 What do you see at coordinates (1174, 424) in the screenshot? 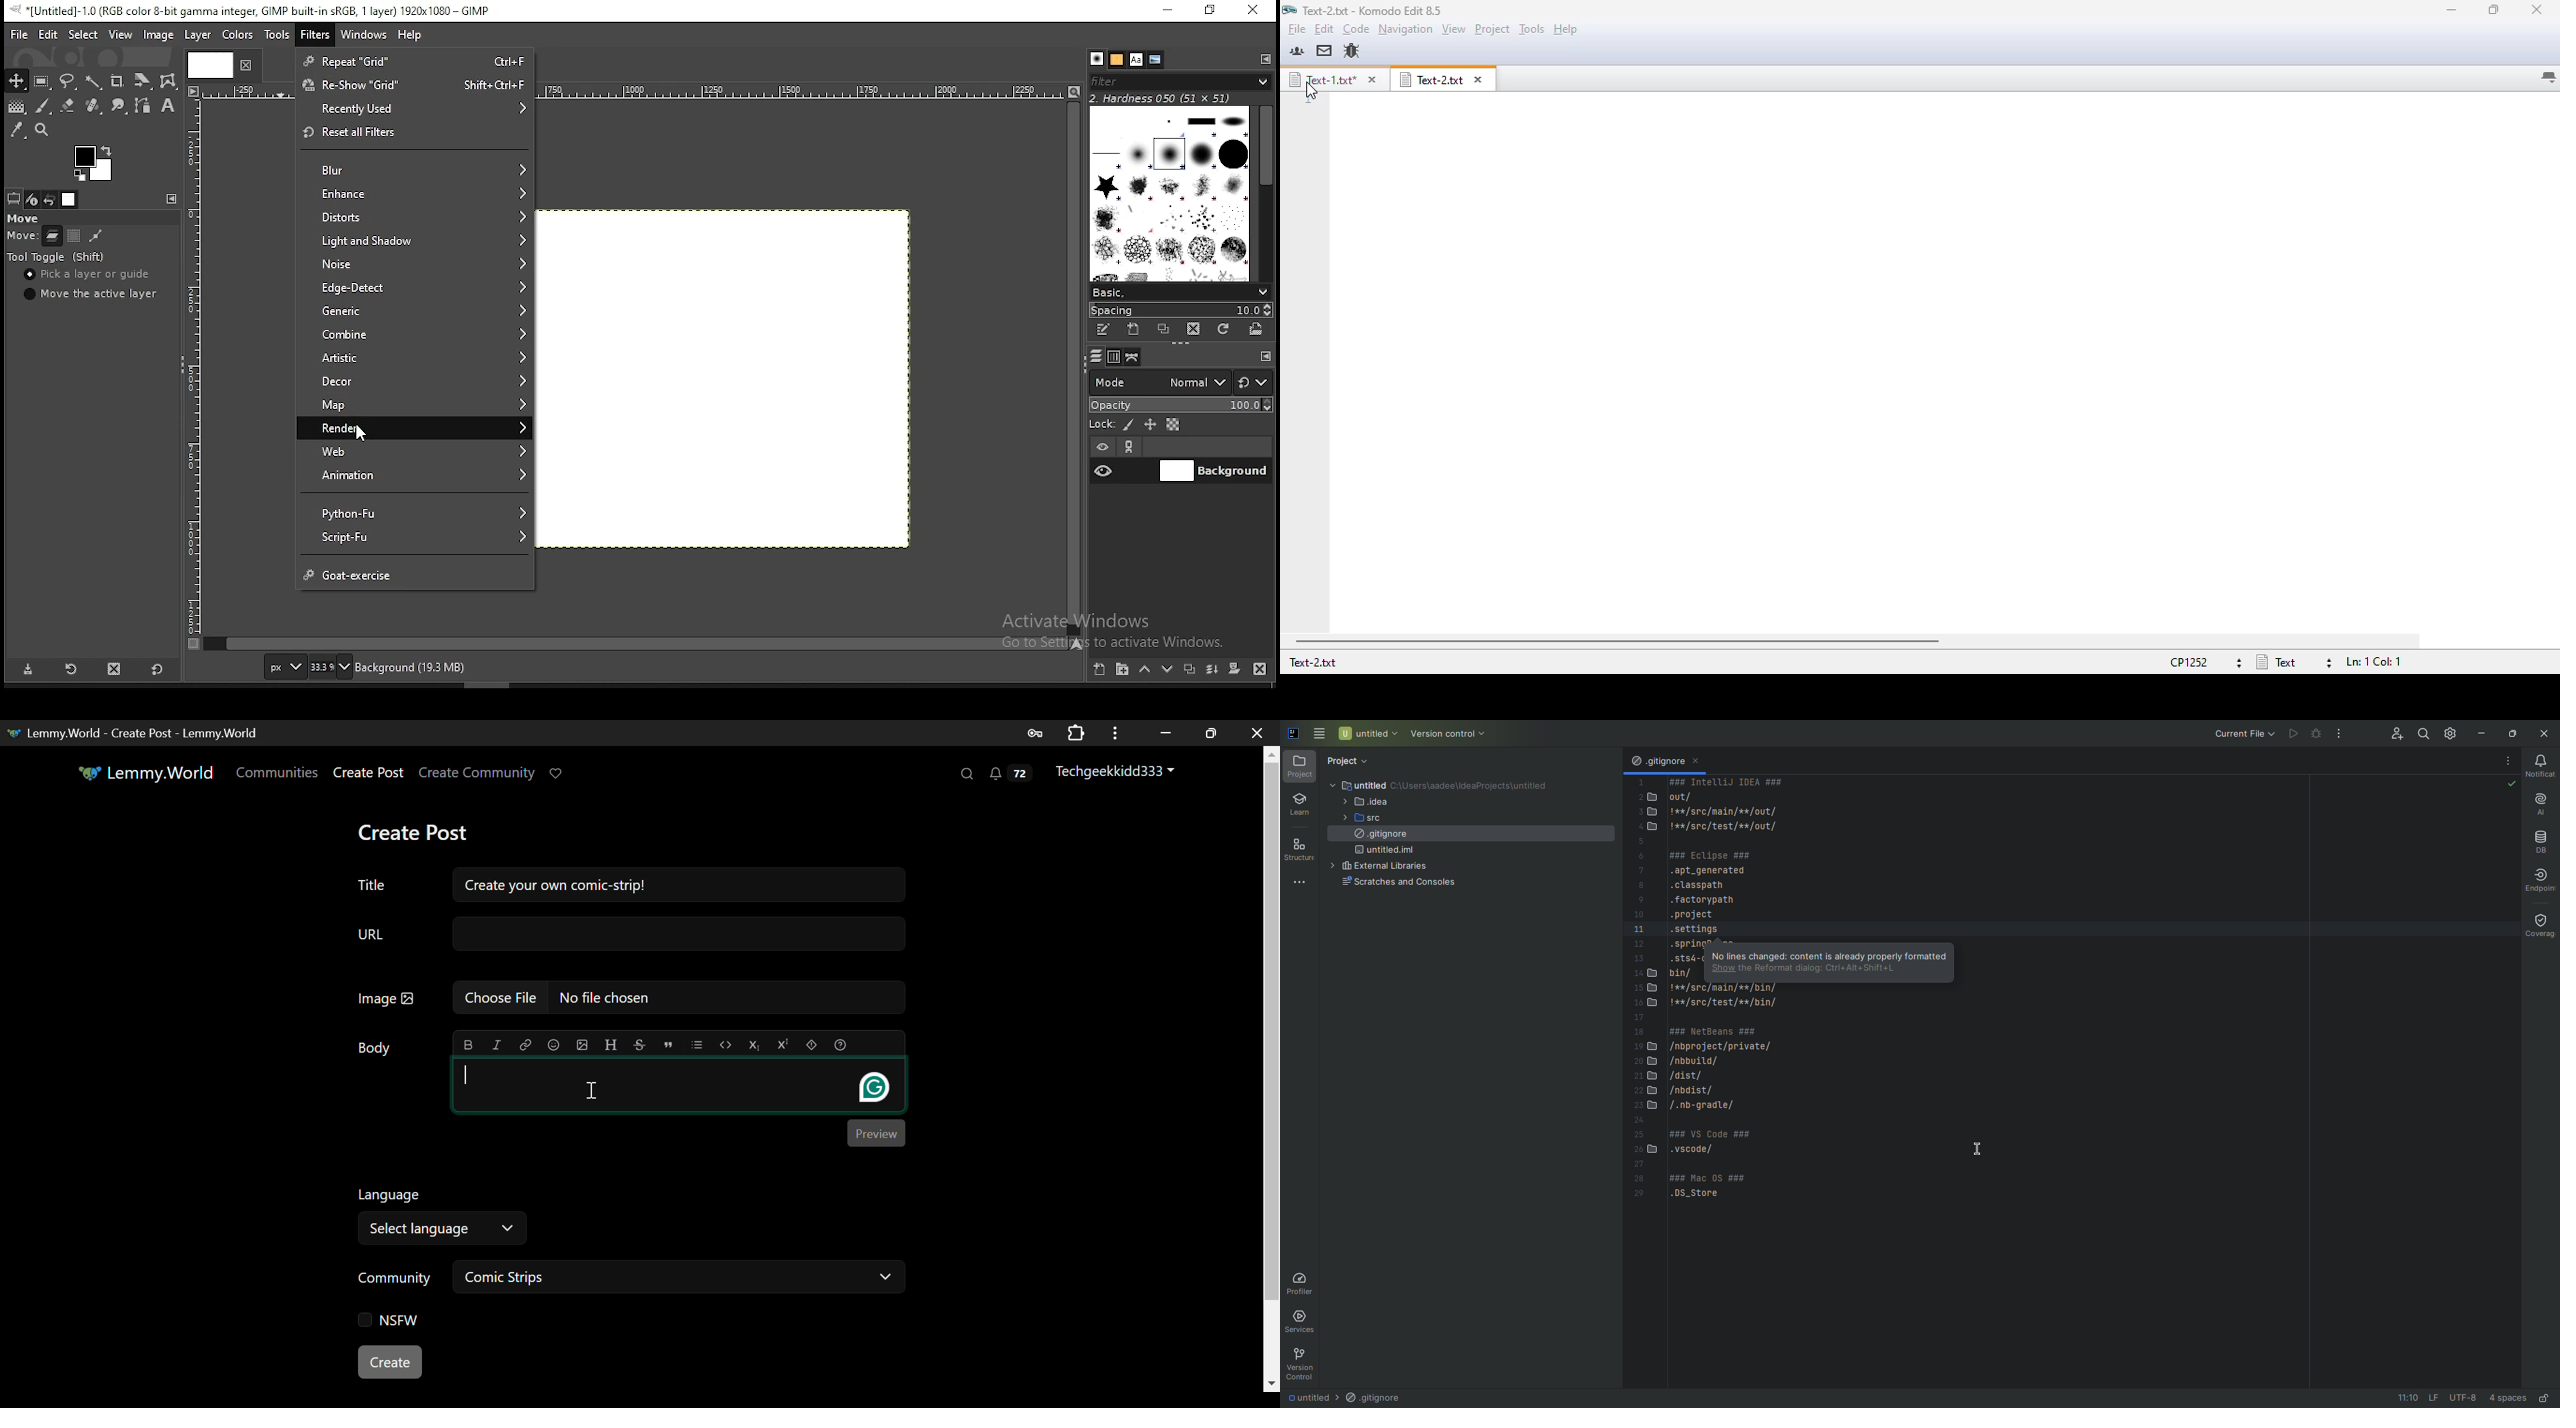
I see `lock alpha channel` at bounding box center [1174, 424].